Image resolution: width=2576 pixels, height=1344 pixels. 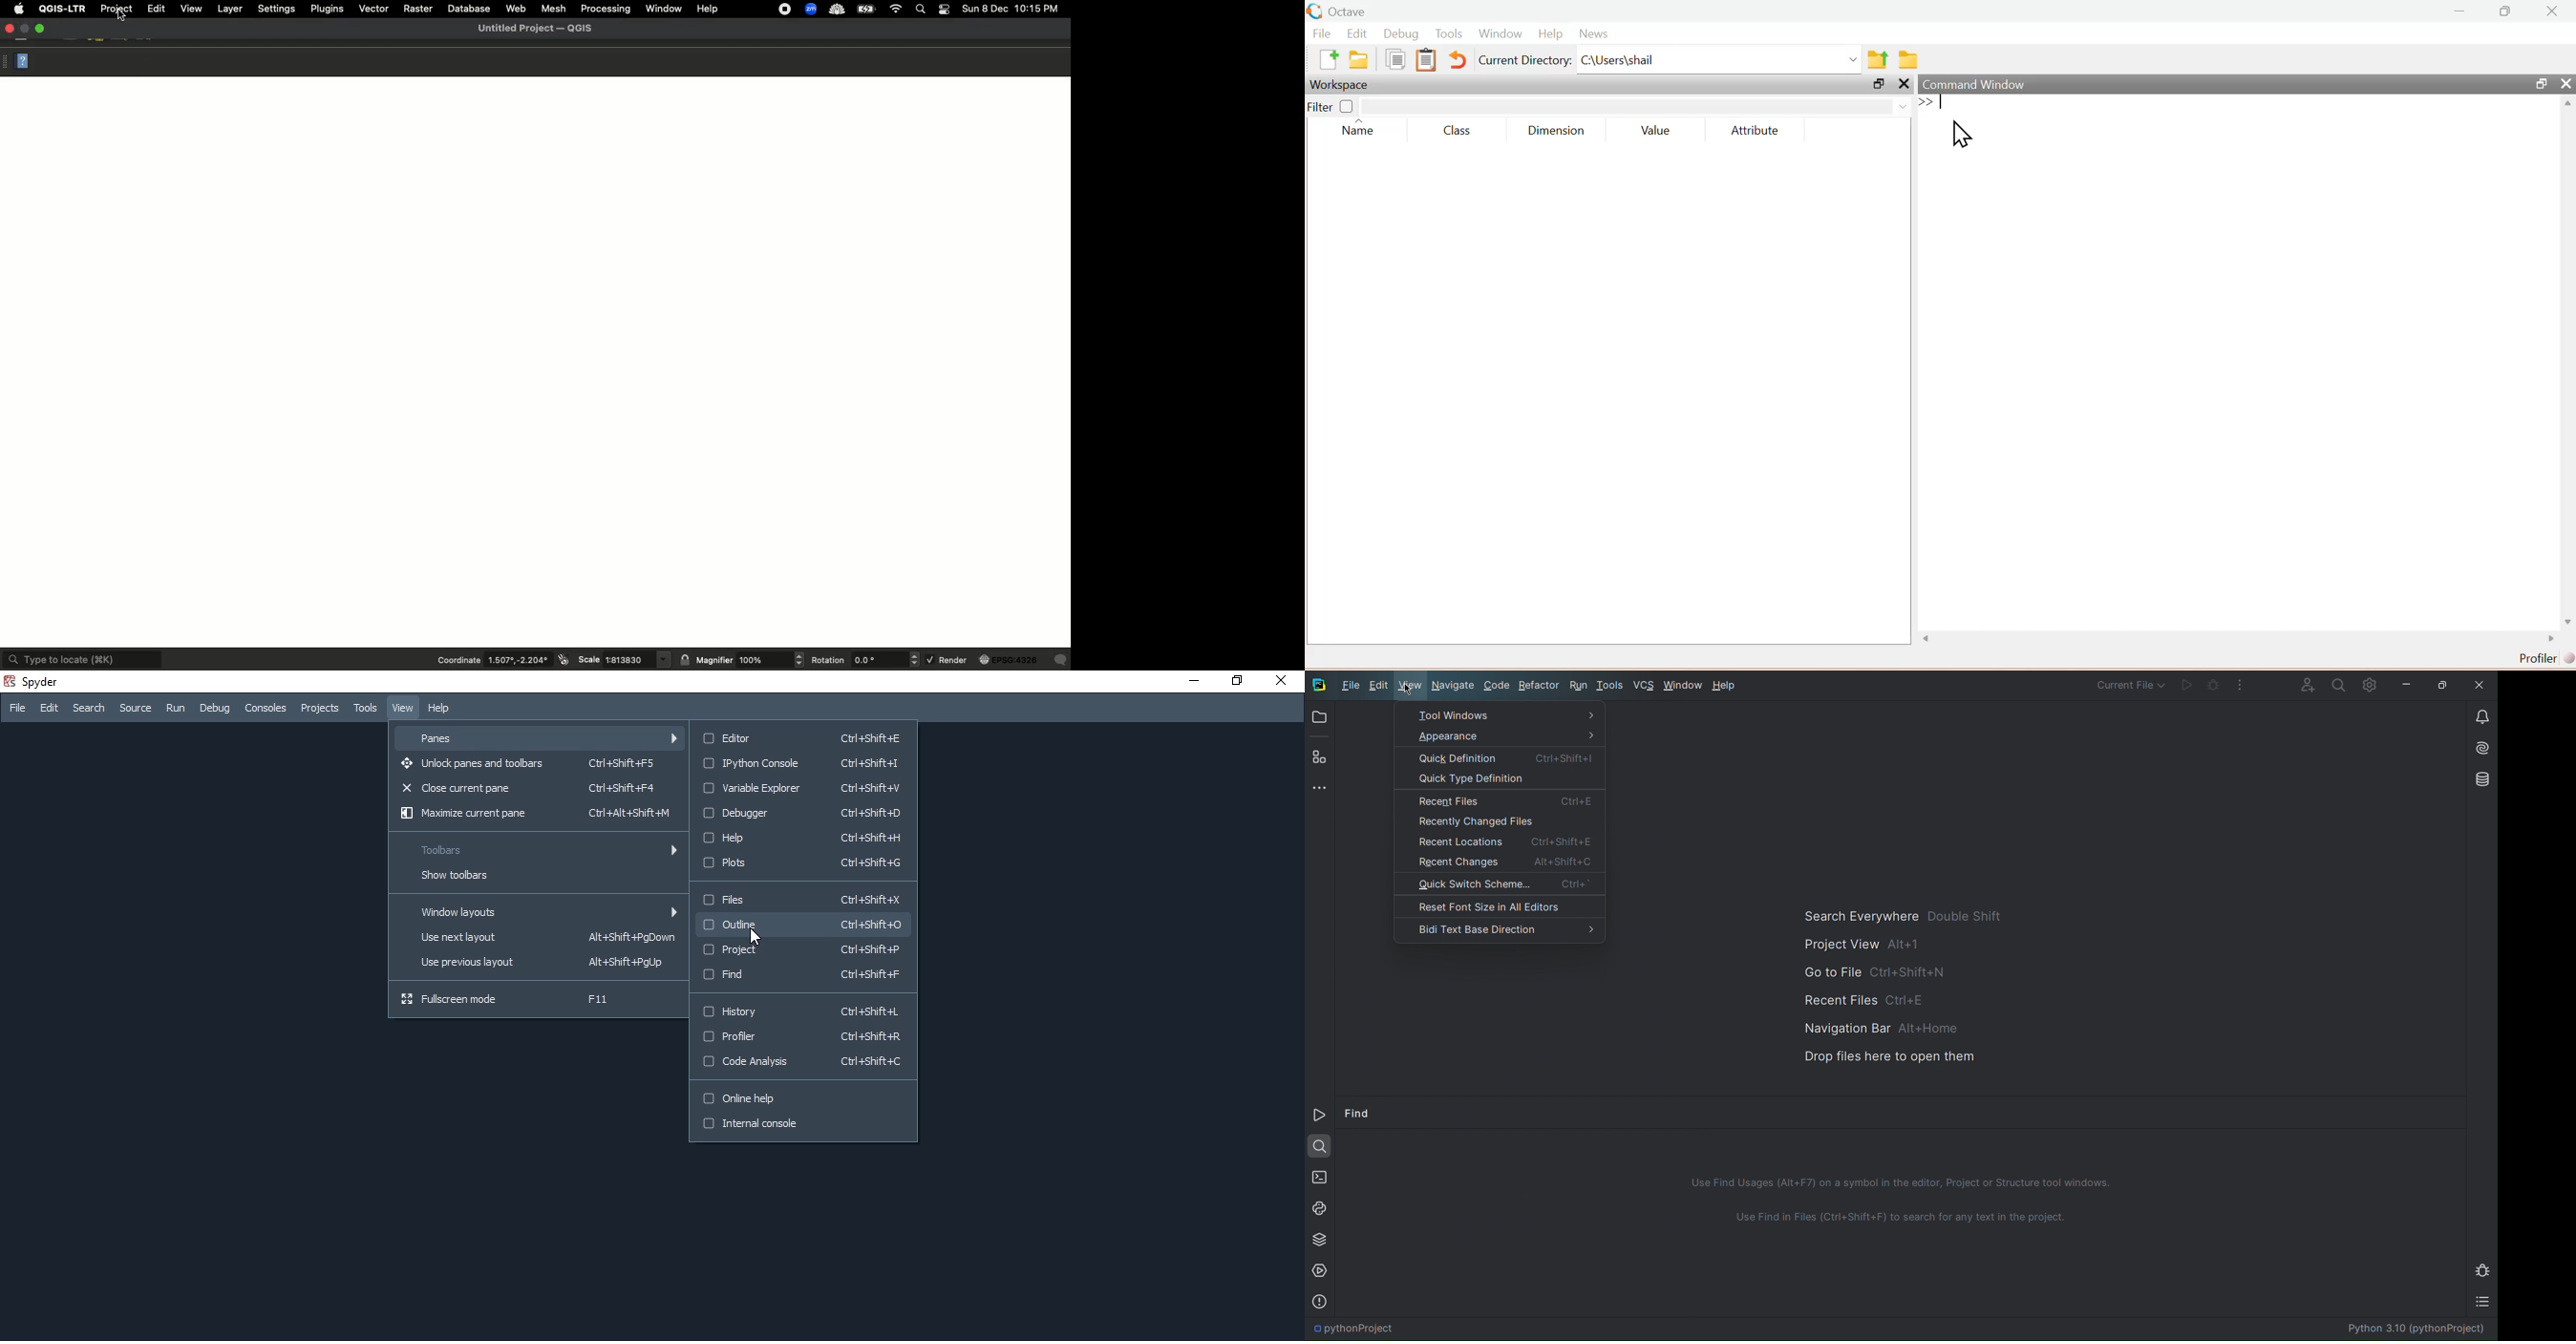 I want to click on File , so click(x=1349, y=685).